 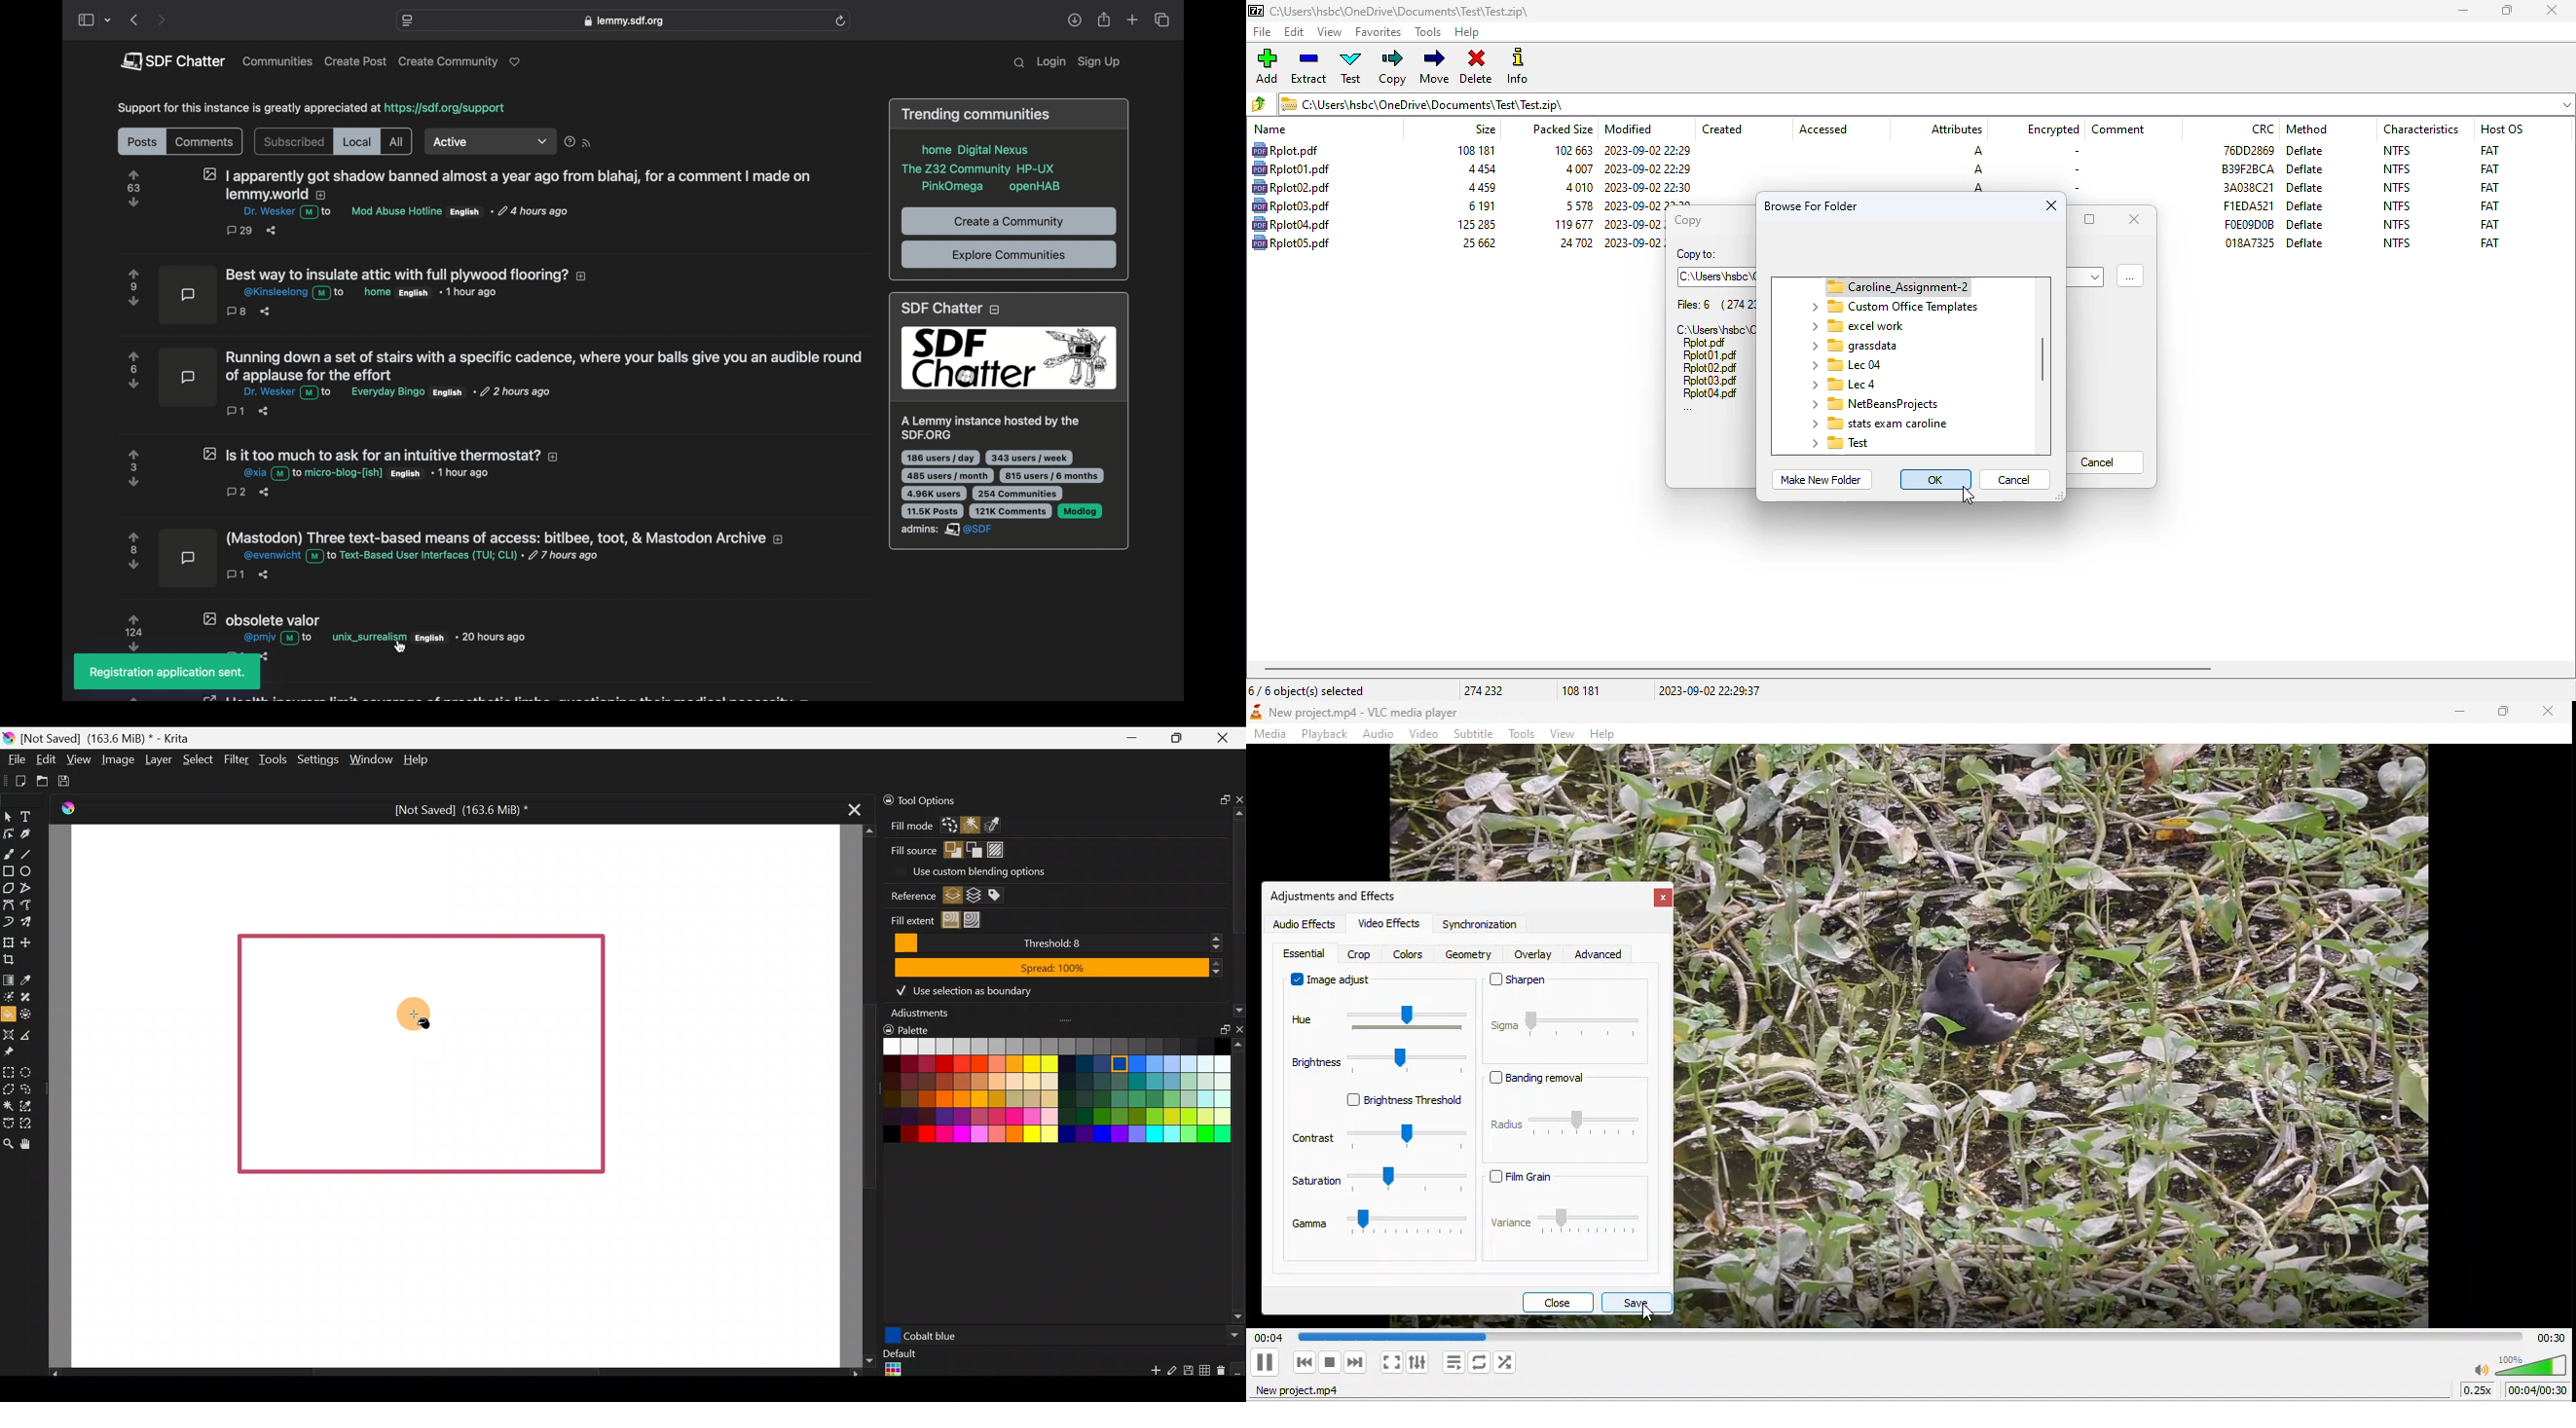 I want to click on Fill all regions until a specific boundary color, so click(x=976, y=919).